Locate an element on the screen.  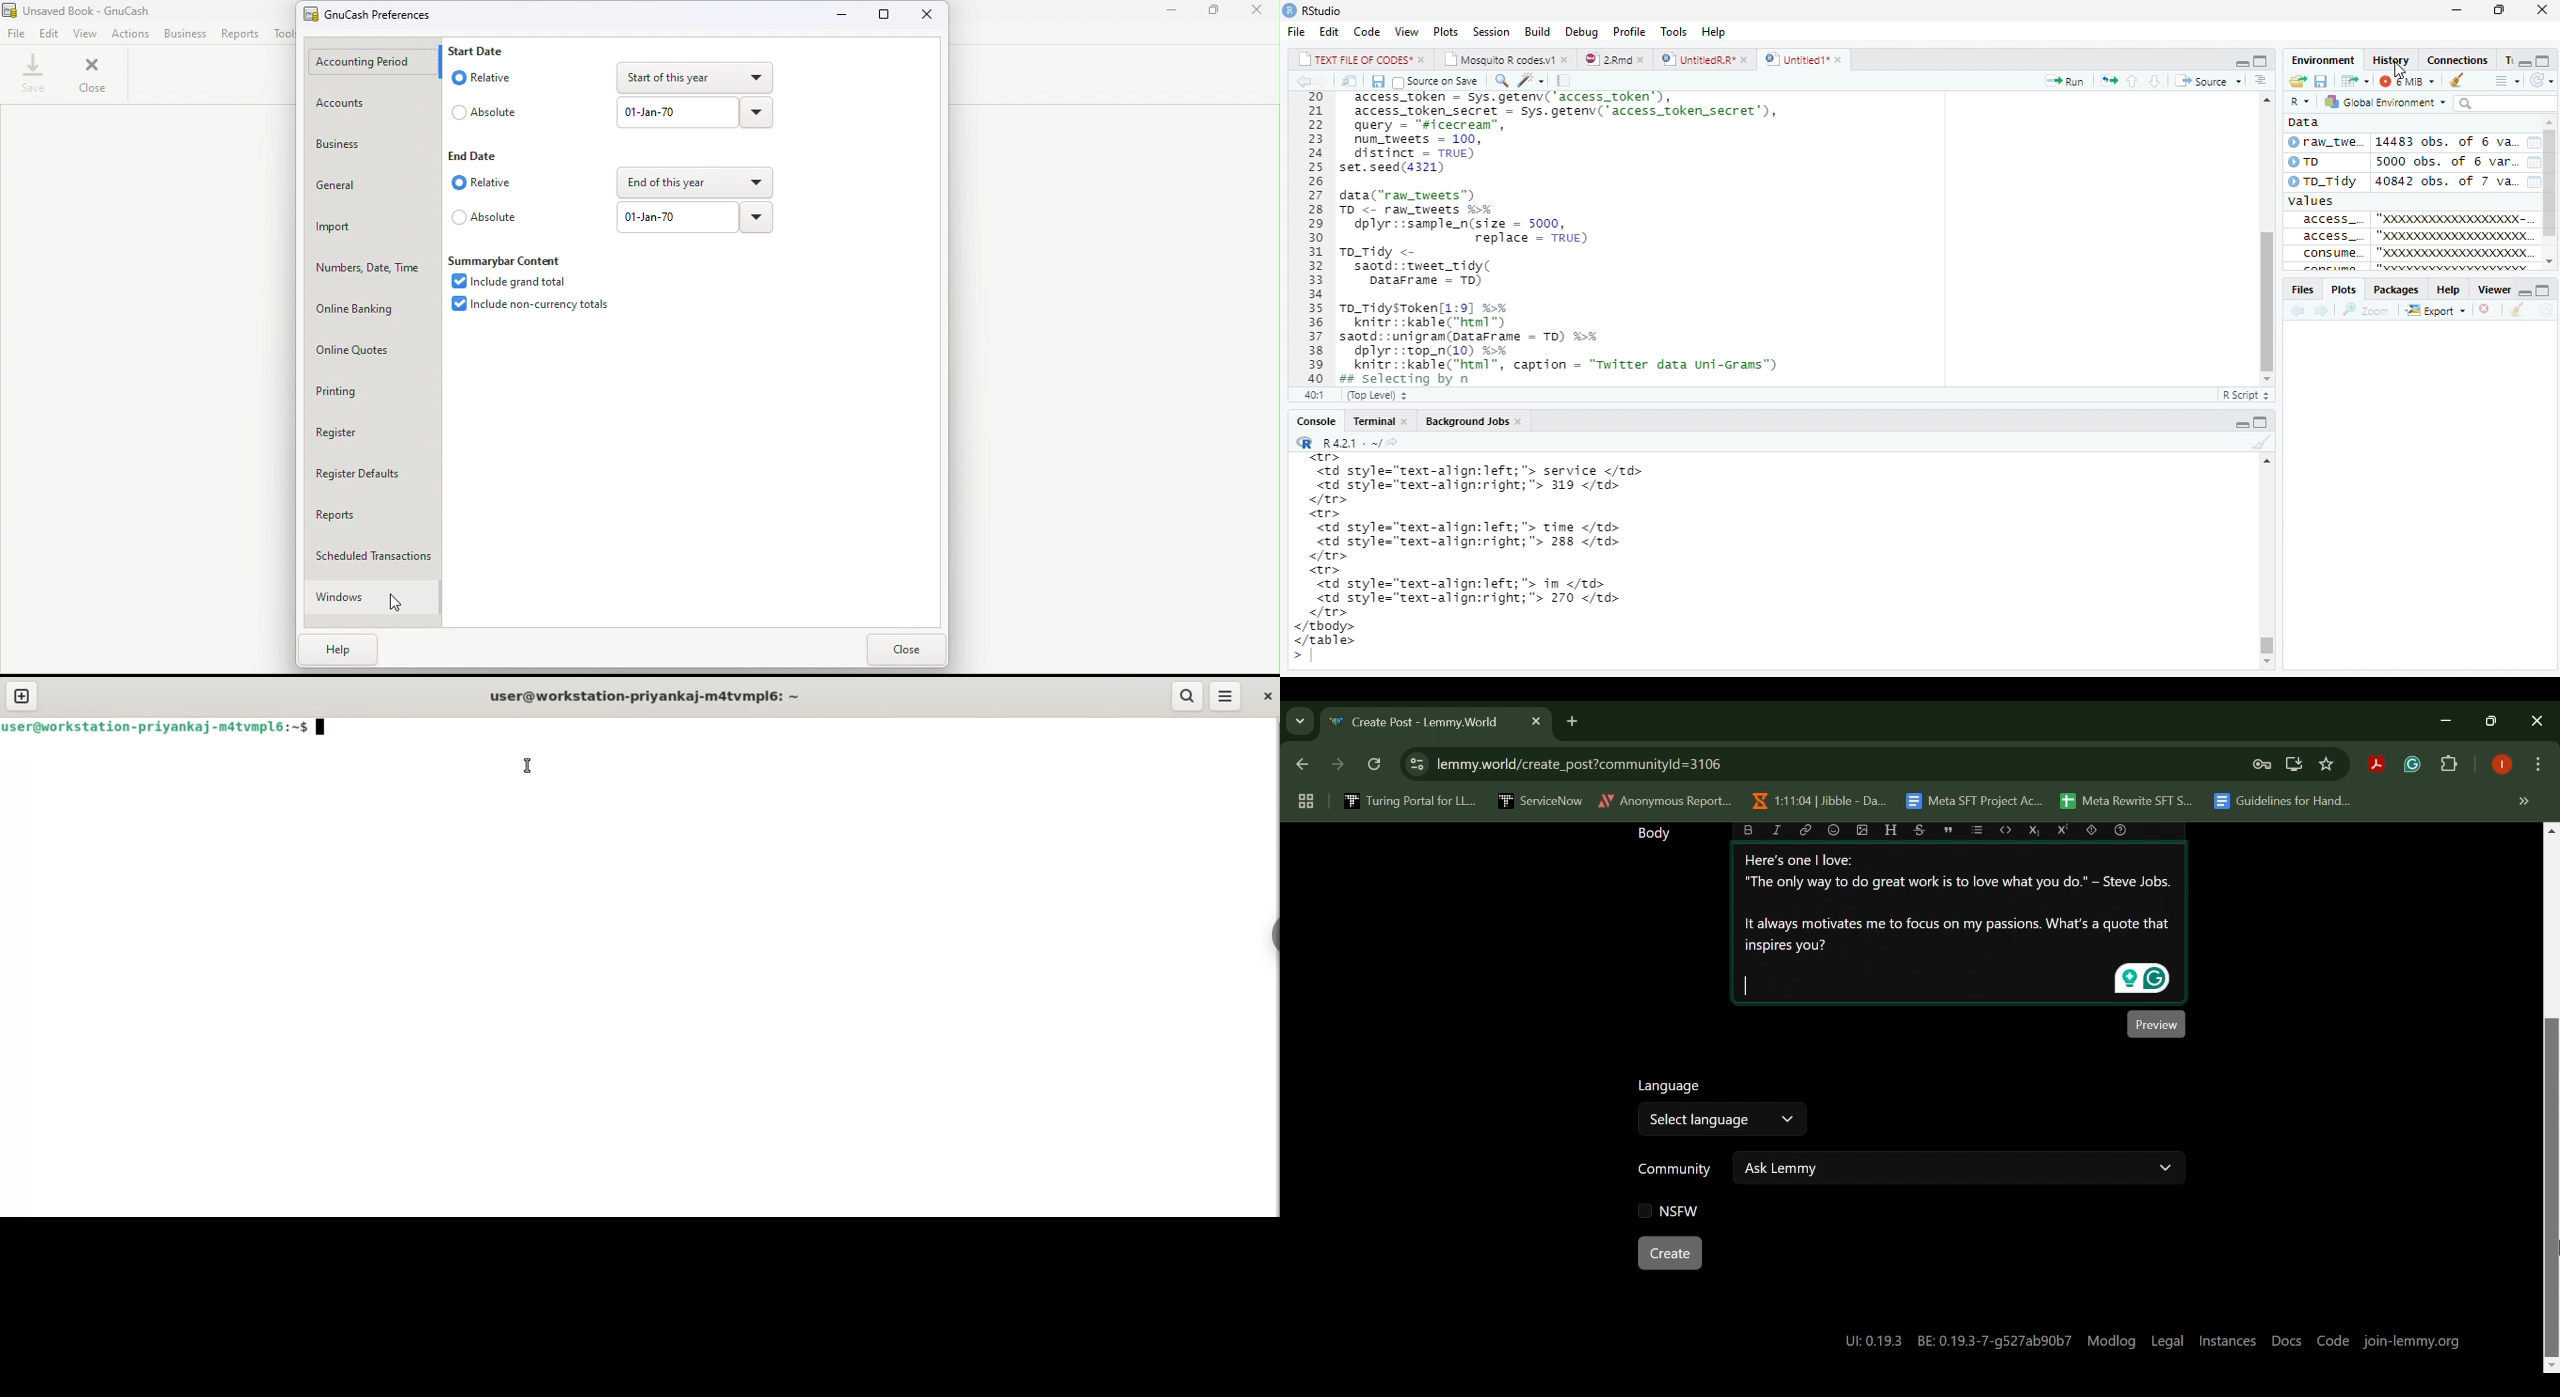
File is located at coordinates (16, 34).